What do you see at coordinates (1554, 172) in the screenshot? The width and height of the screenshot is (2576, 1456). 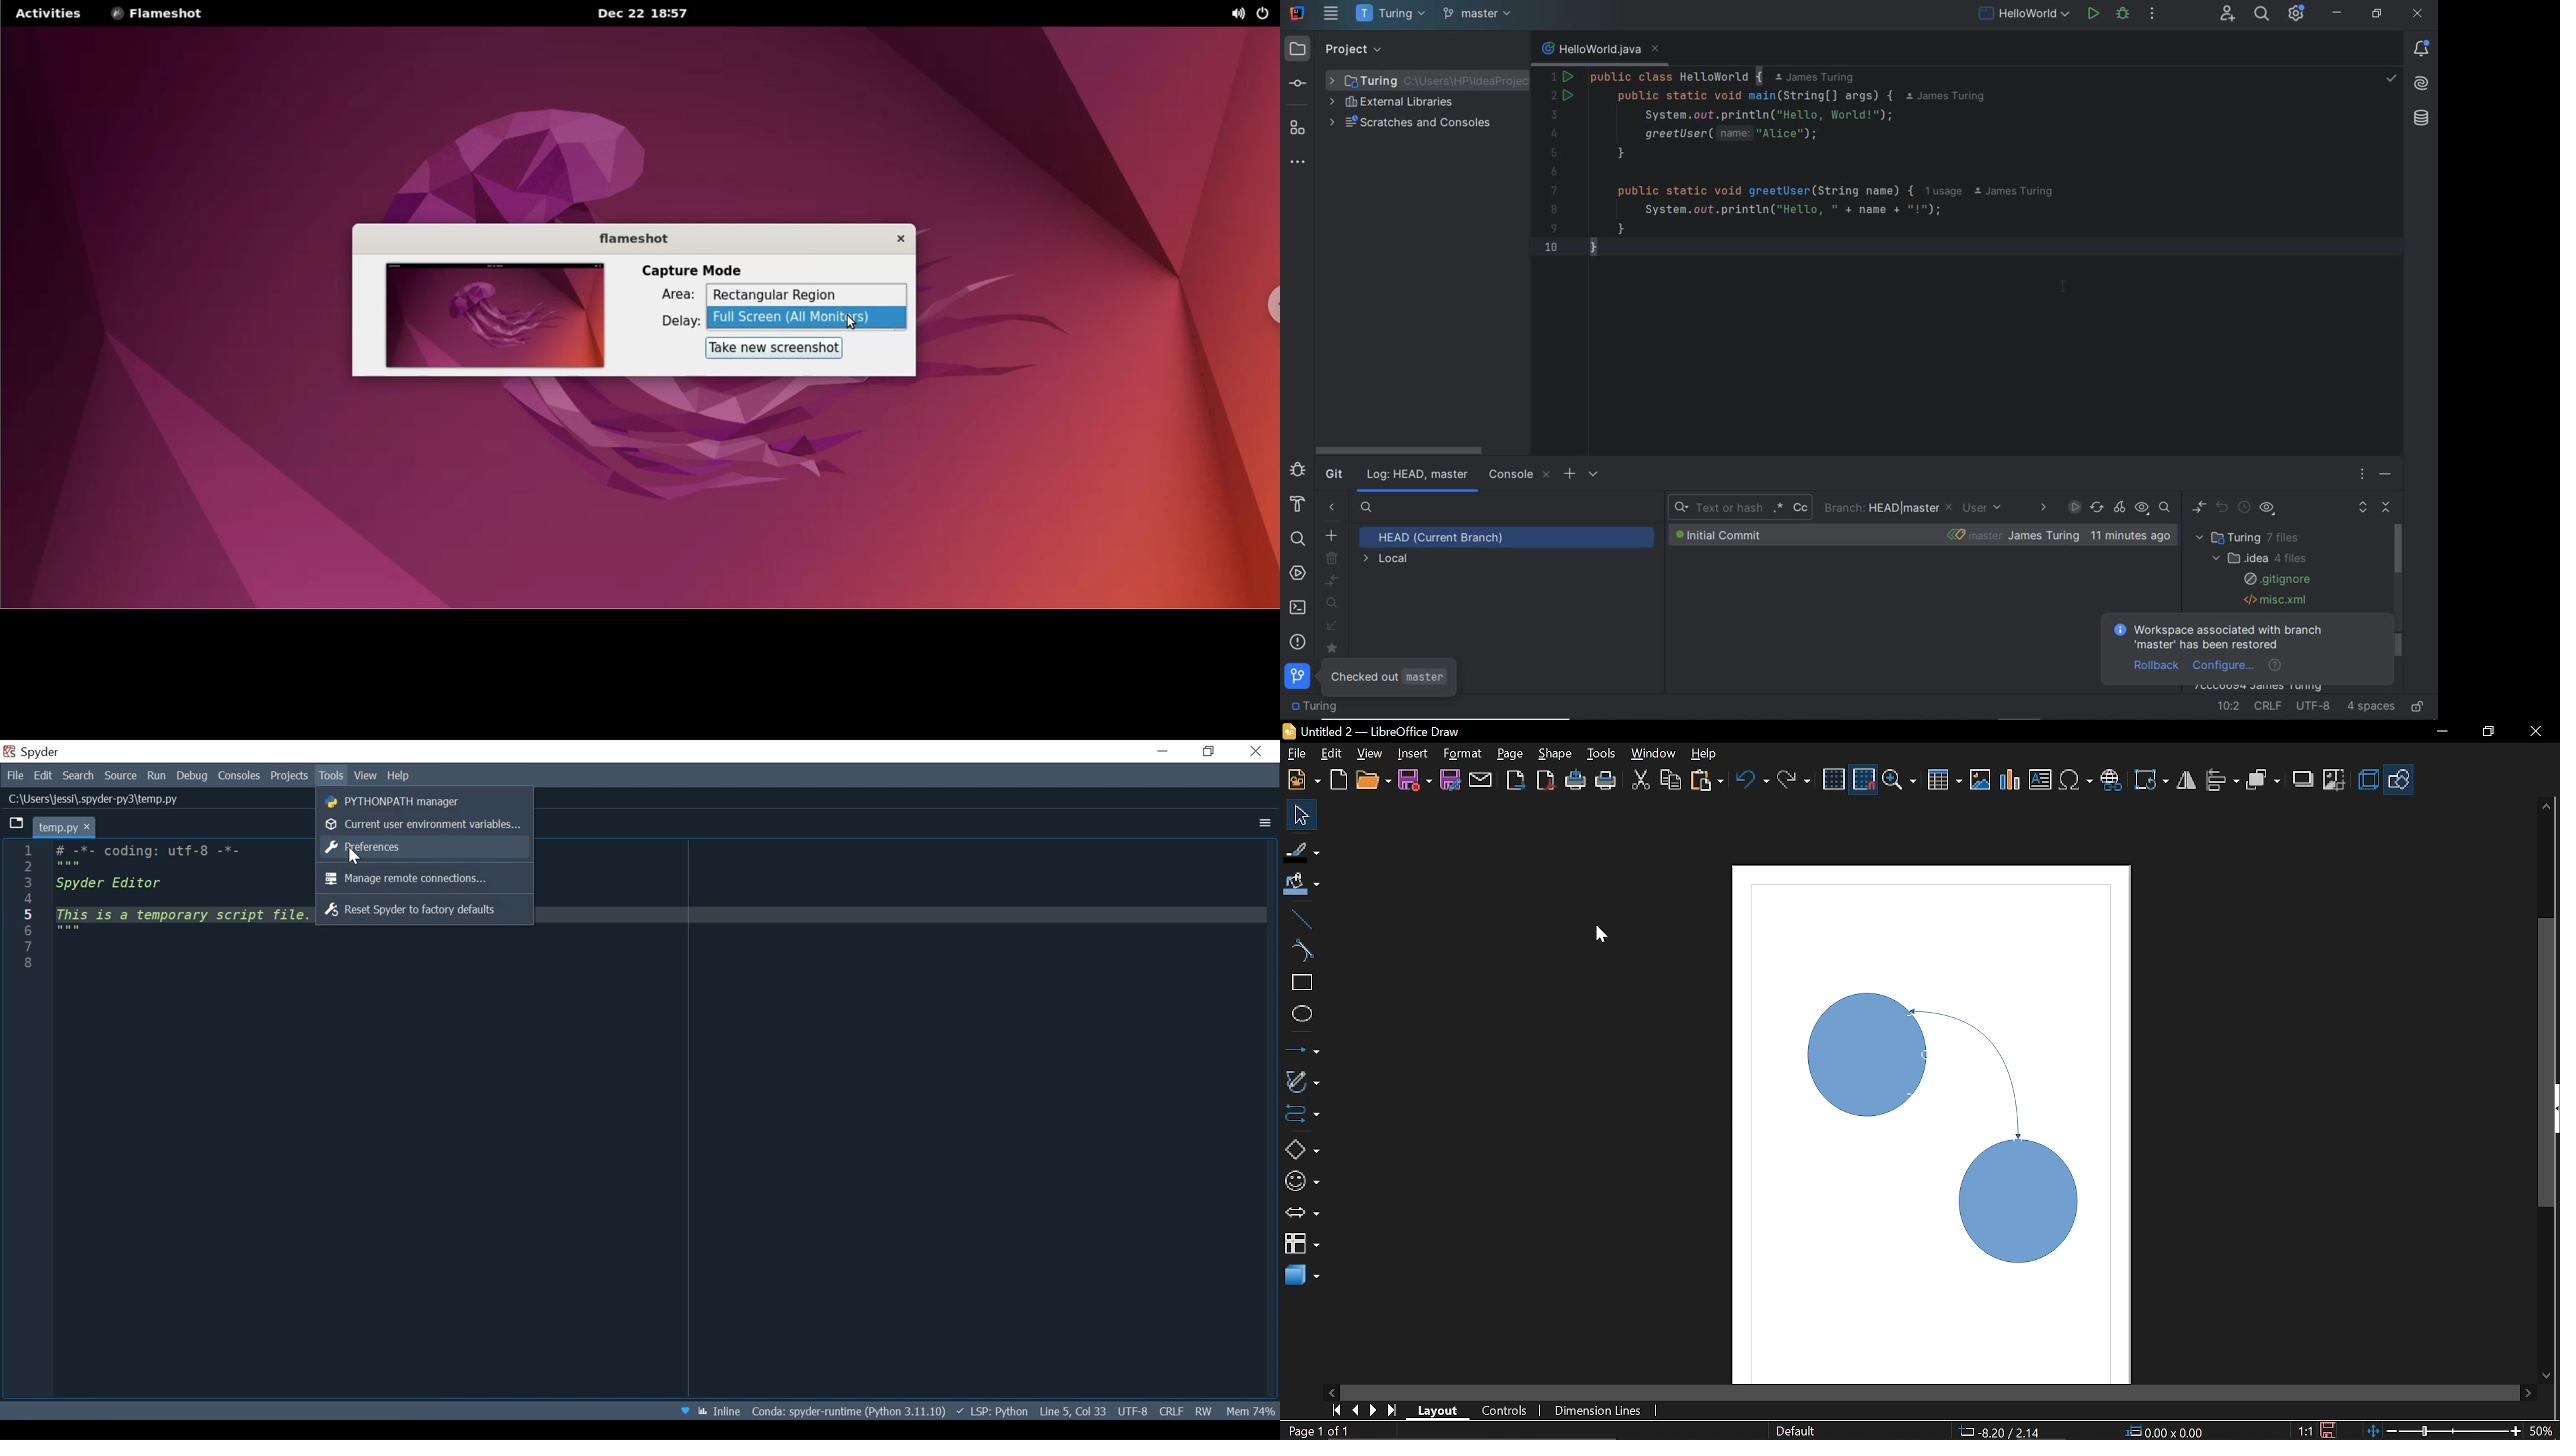 I see `6` at bounding box center [1554, 172].